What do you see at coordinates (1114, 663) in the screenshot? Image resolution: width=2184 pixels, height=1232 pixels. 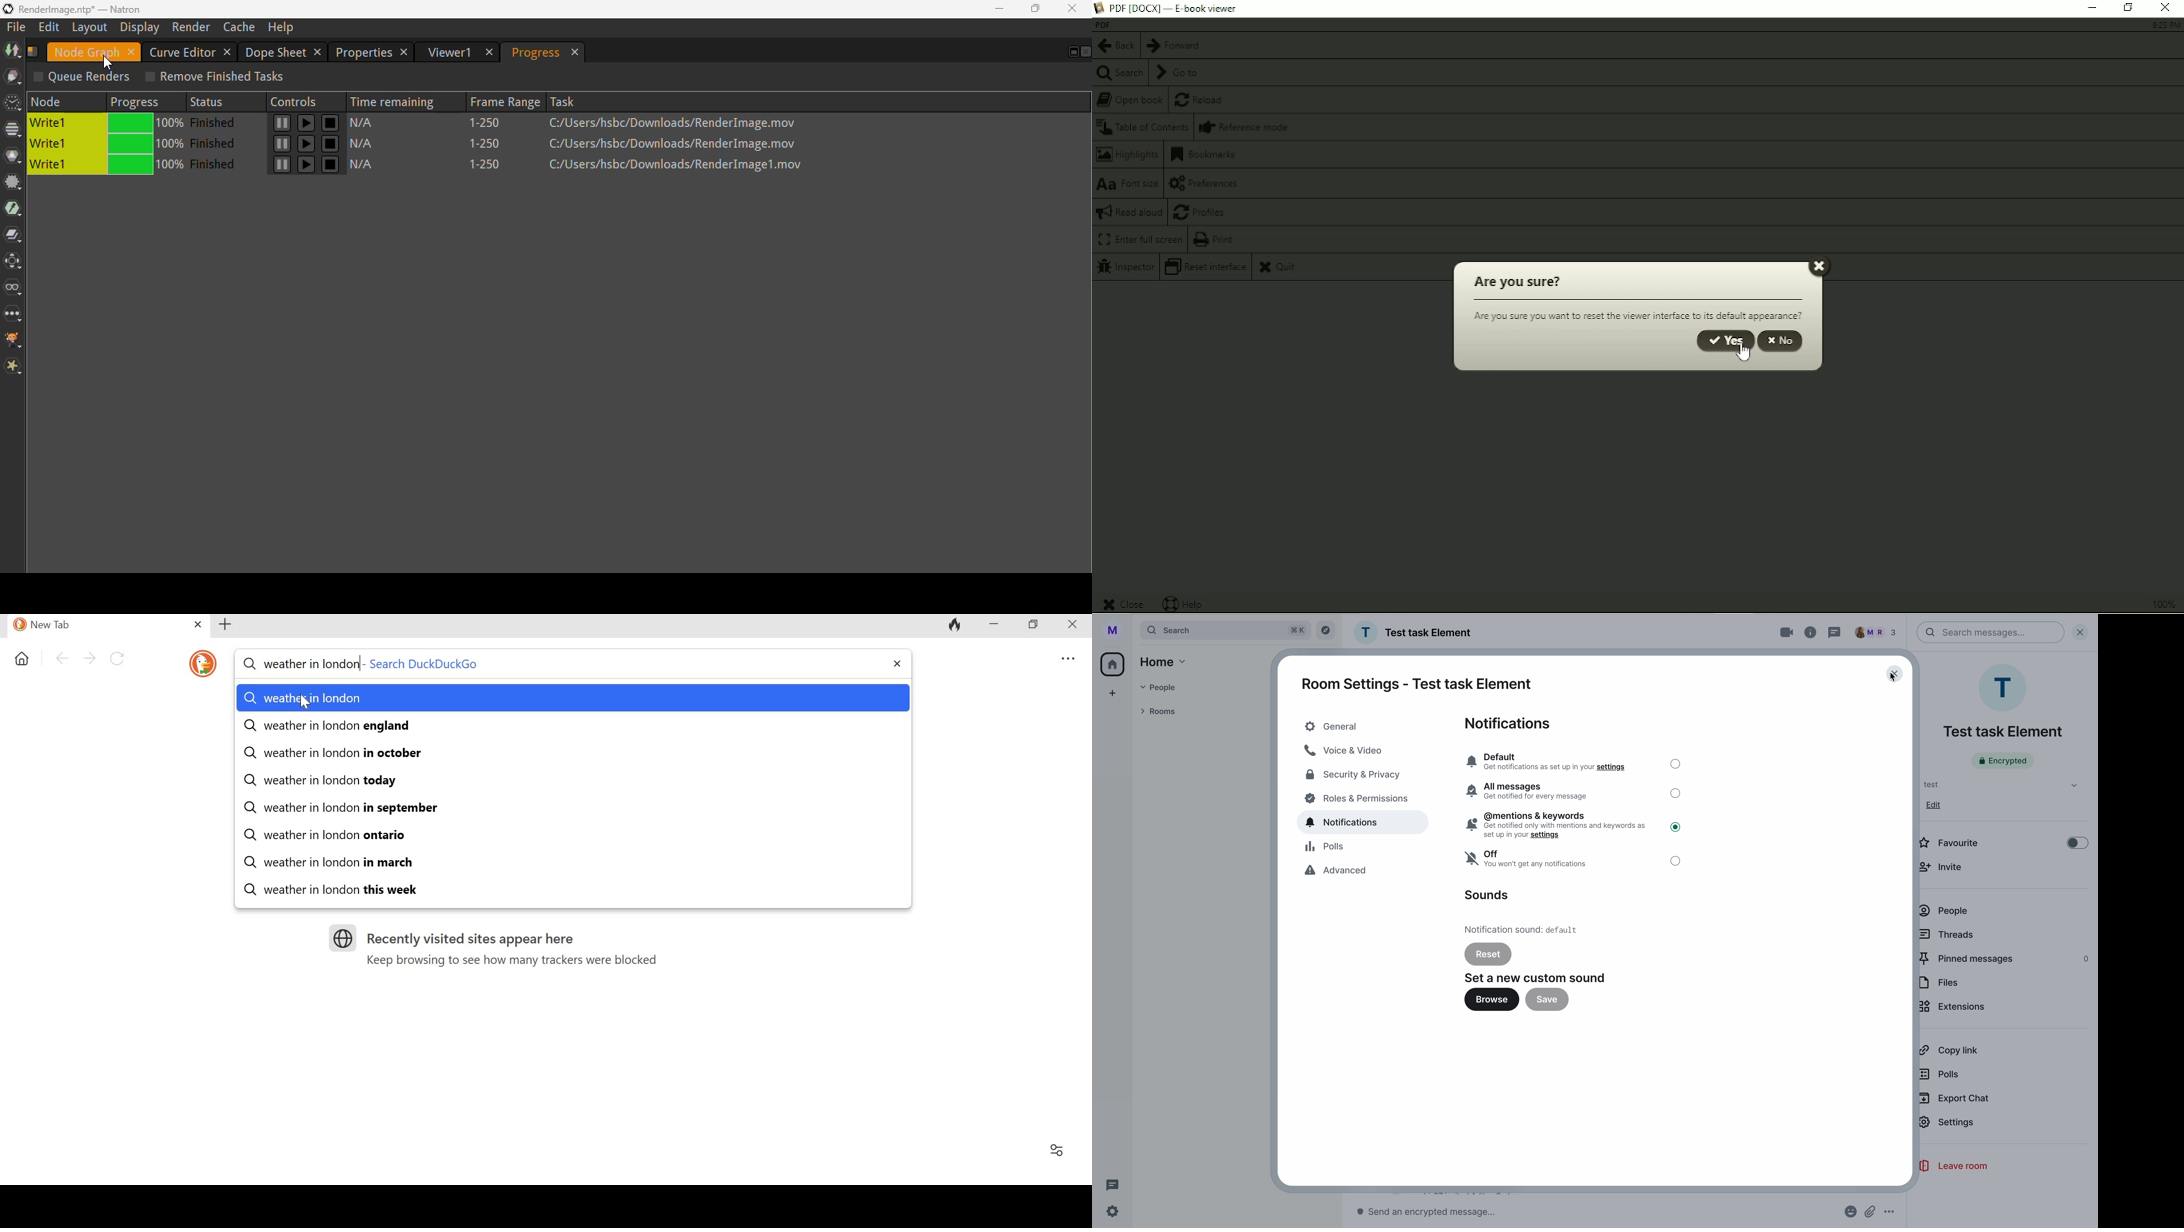 I see `home icon` at bounding box center [1114, 663].